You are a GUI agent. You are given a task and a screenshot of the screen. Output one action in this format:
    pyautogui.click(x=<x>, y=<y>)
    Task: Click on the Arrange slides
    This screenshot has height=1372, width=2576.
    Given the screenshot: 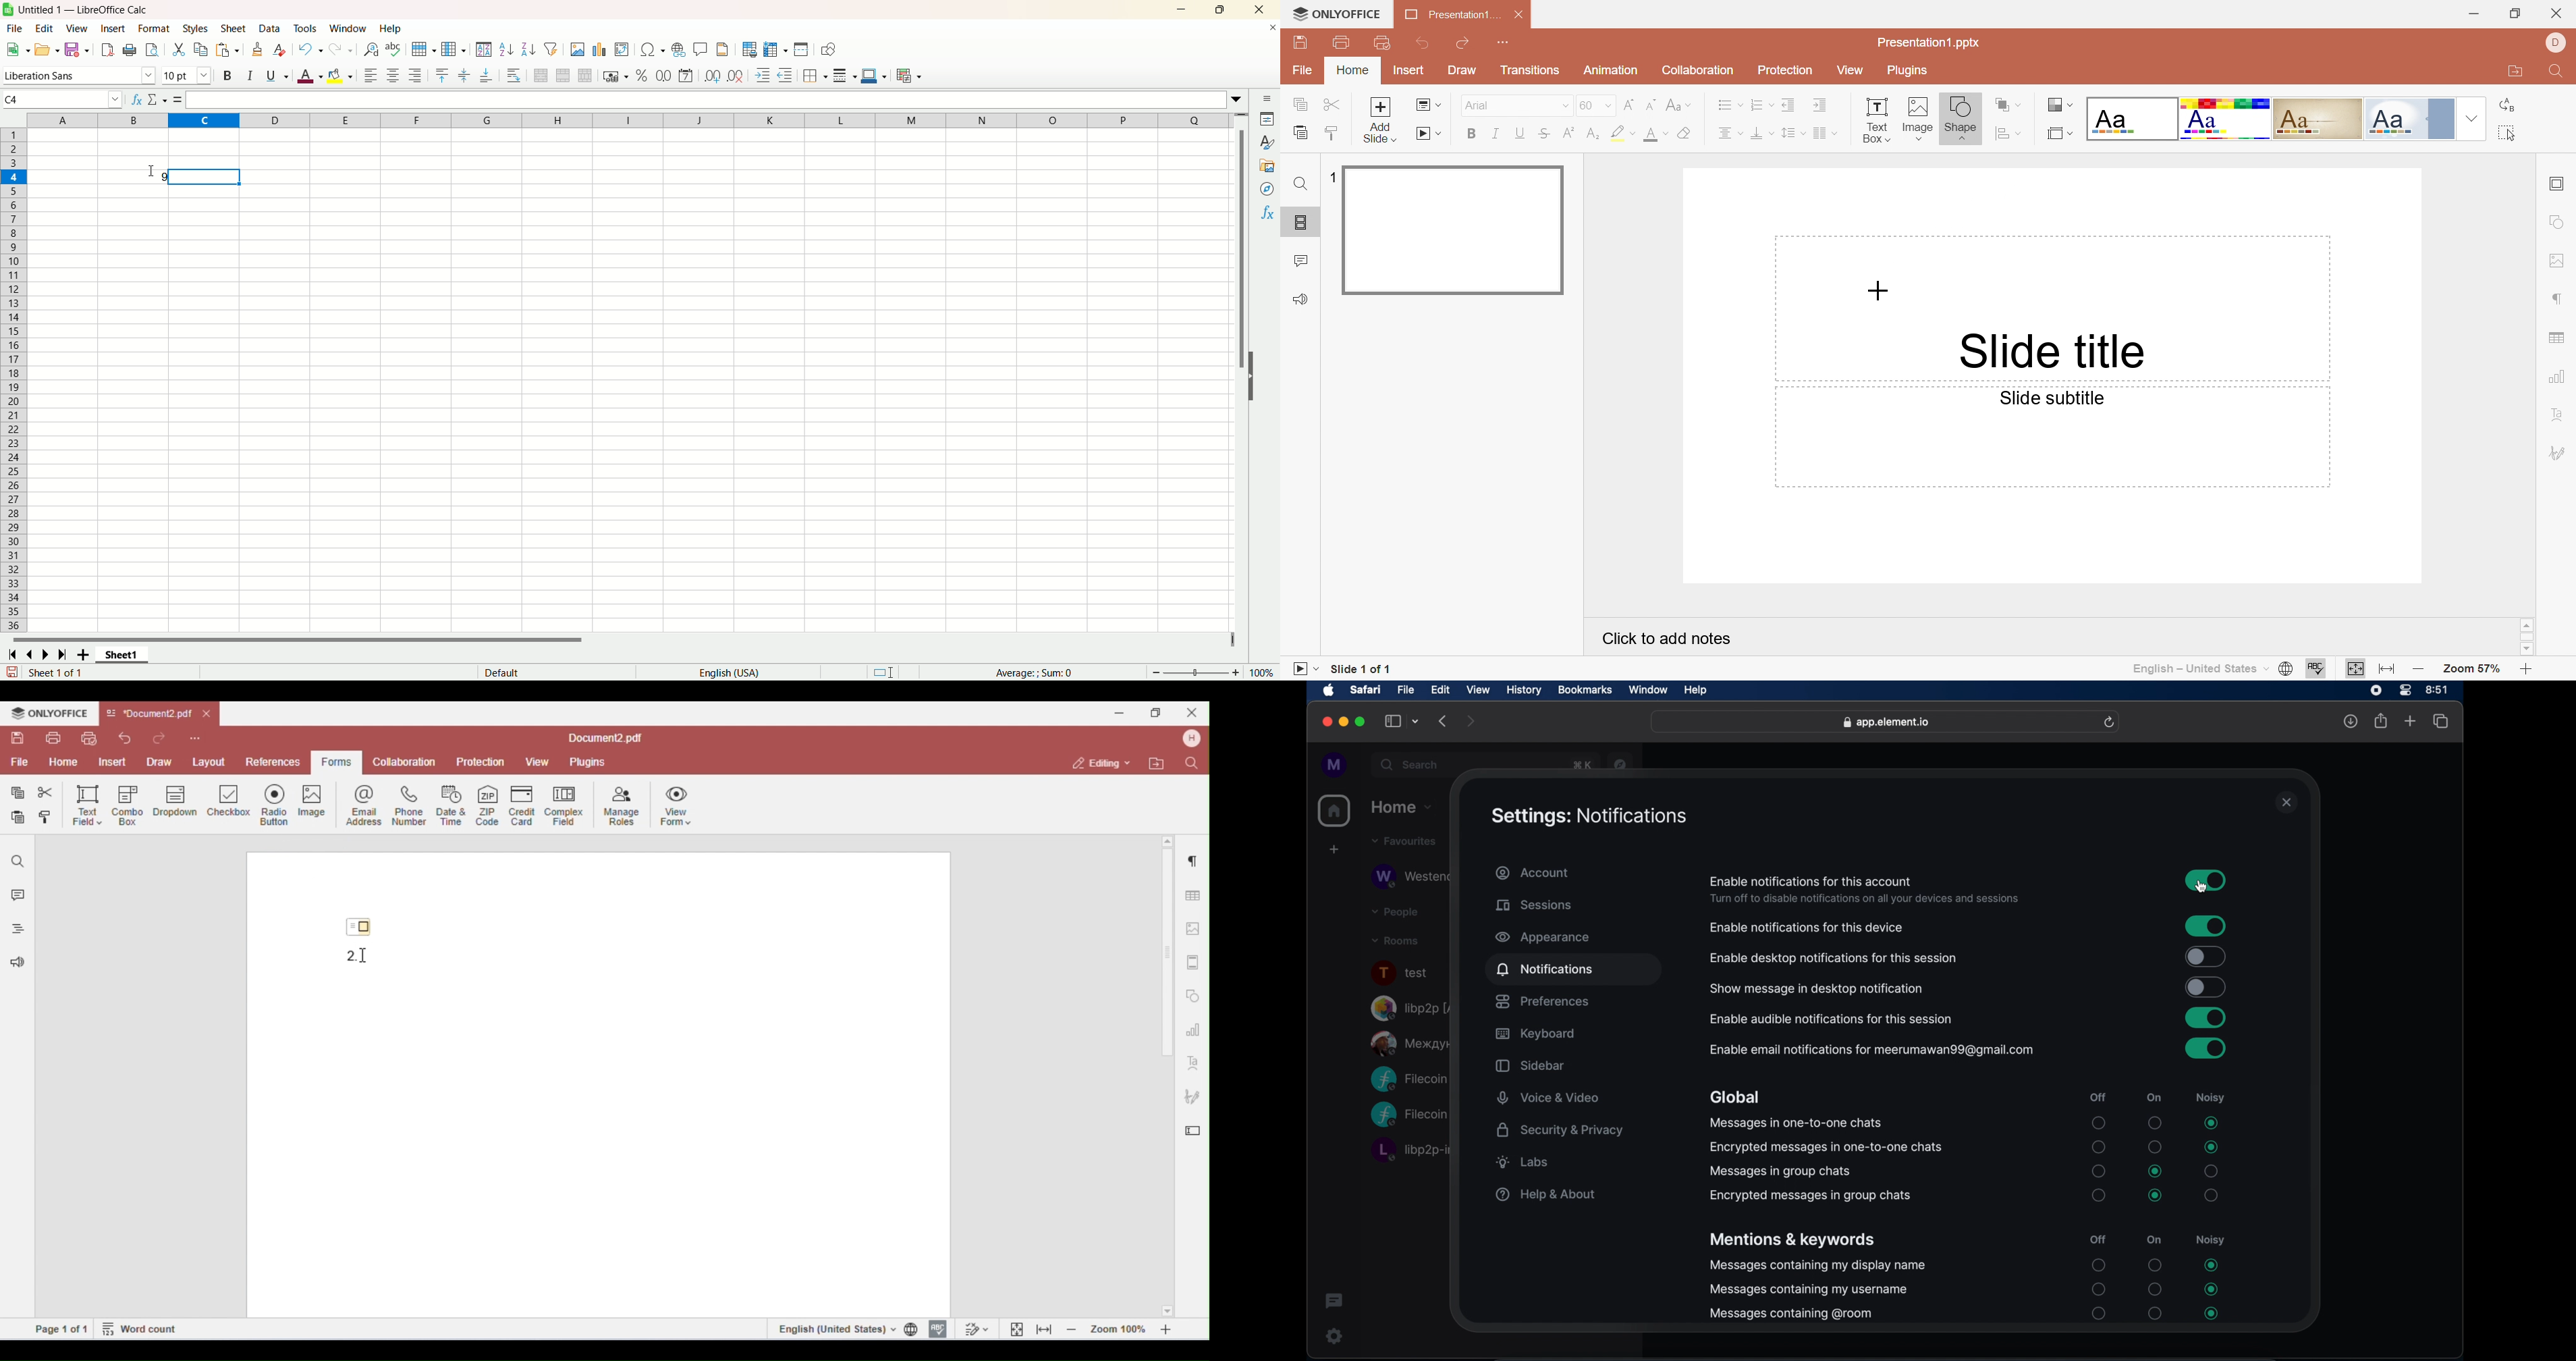 What is the action you would take?
    pyautogui.click(x=2009, y=105)
    